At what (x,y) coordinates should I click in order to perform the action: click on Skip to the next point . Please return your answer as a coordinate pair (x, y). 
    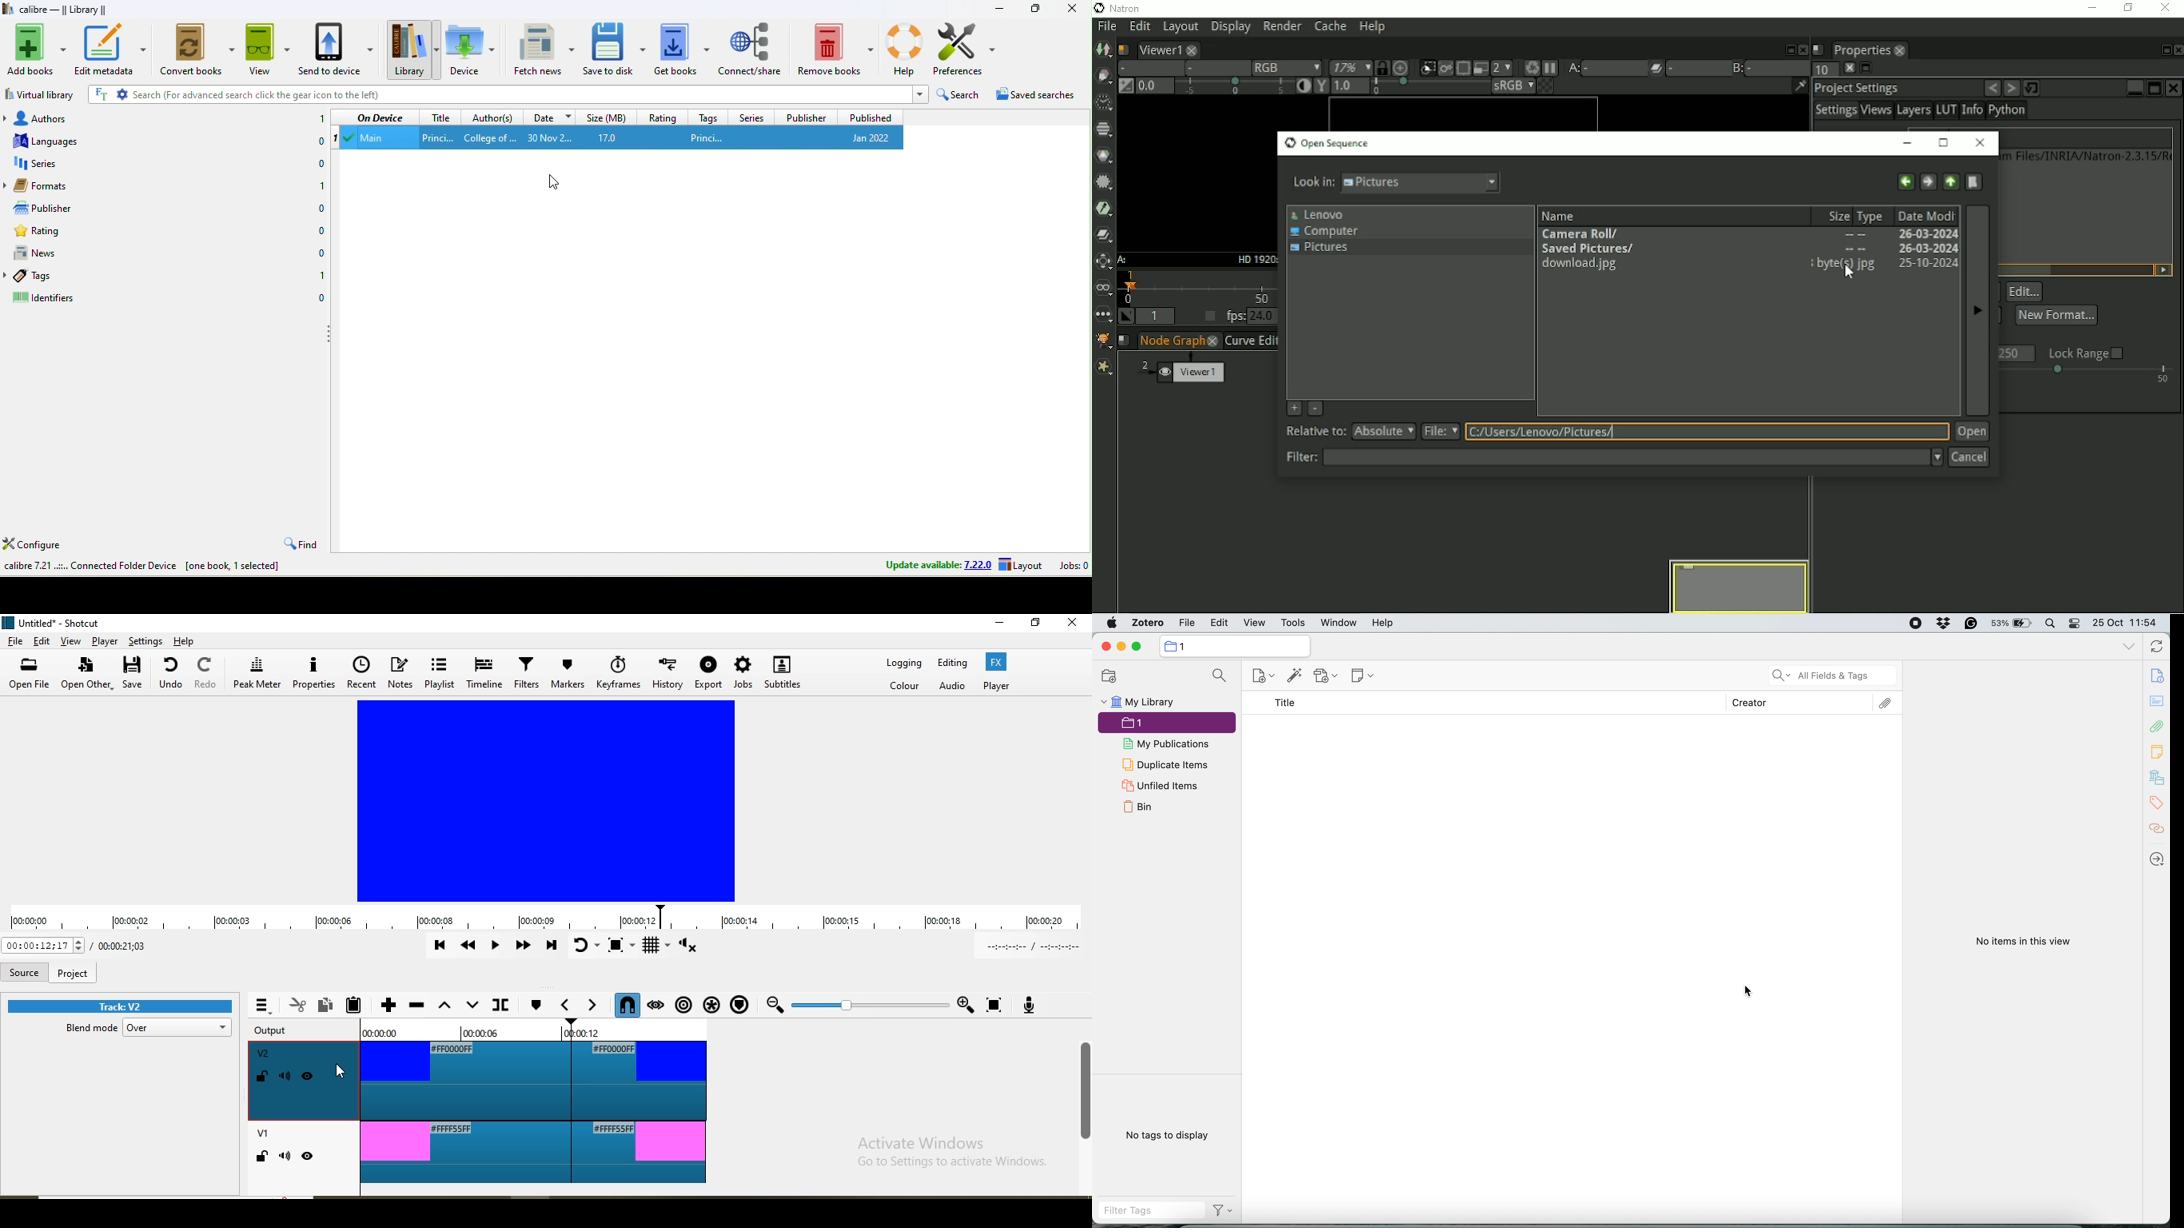
    Looking at the image, I should click on (549, 947).